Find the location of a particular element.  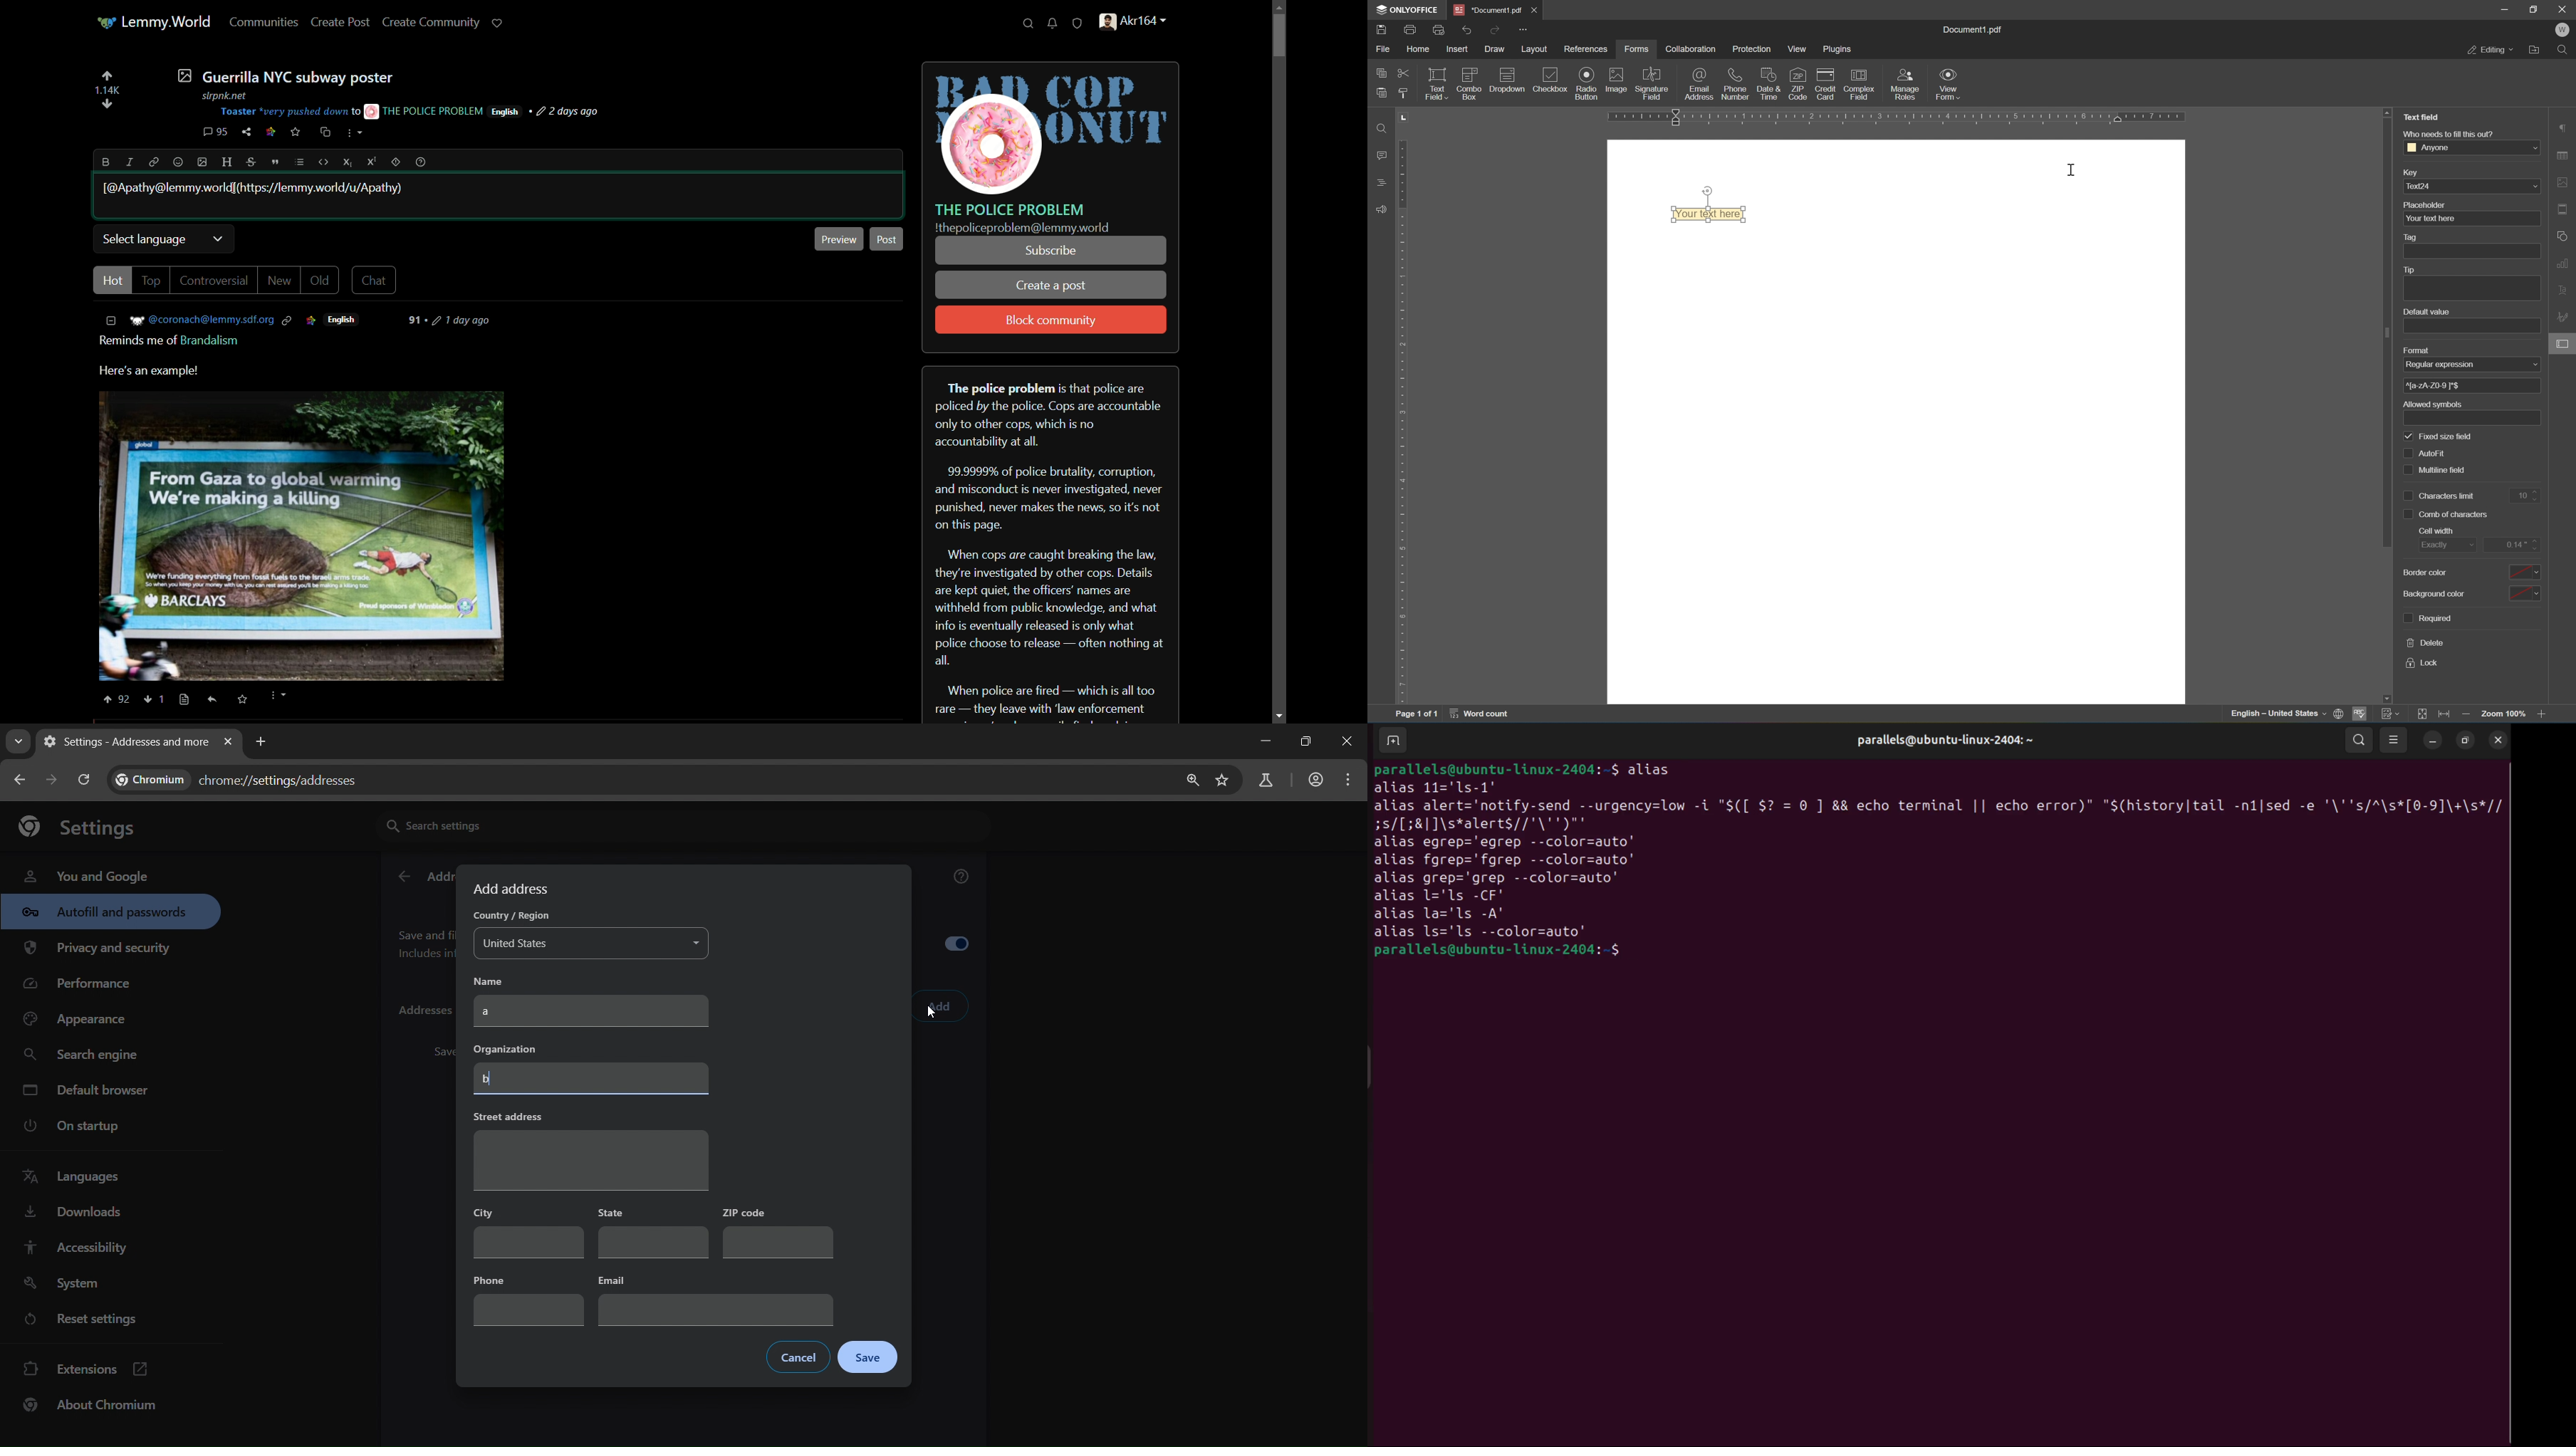

go back one page is located at coordinates (21, 779).